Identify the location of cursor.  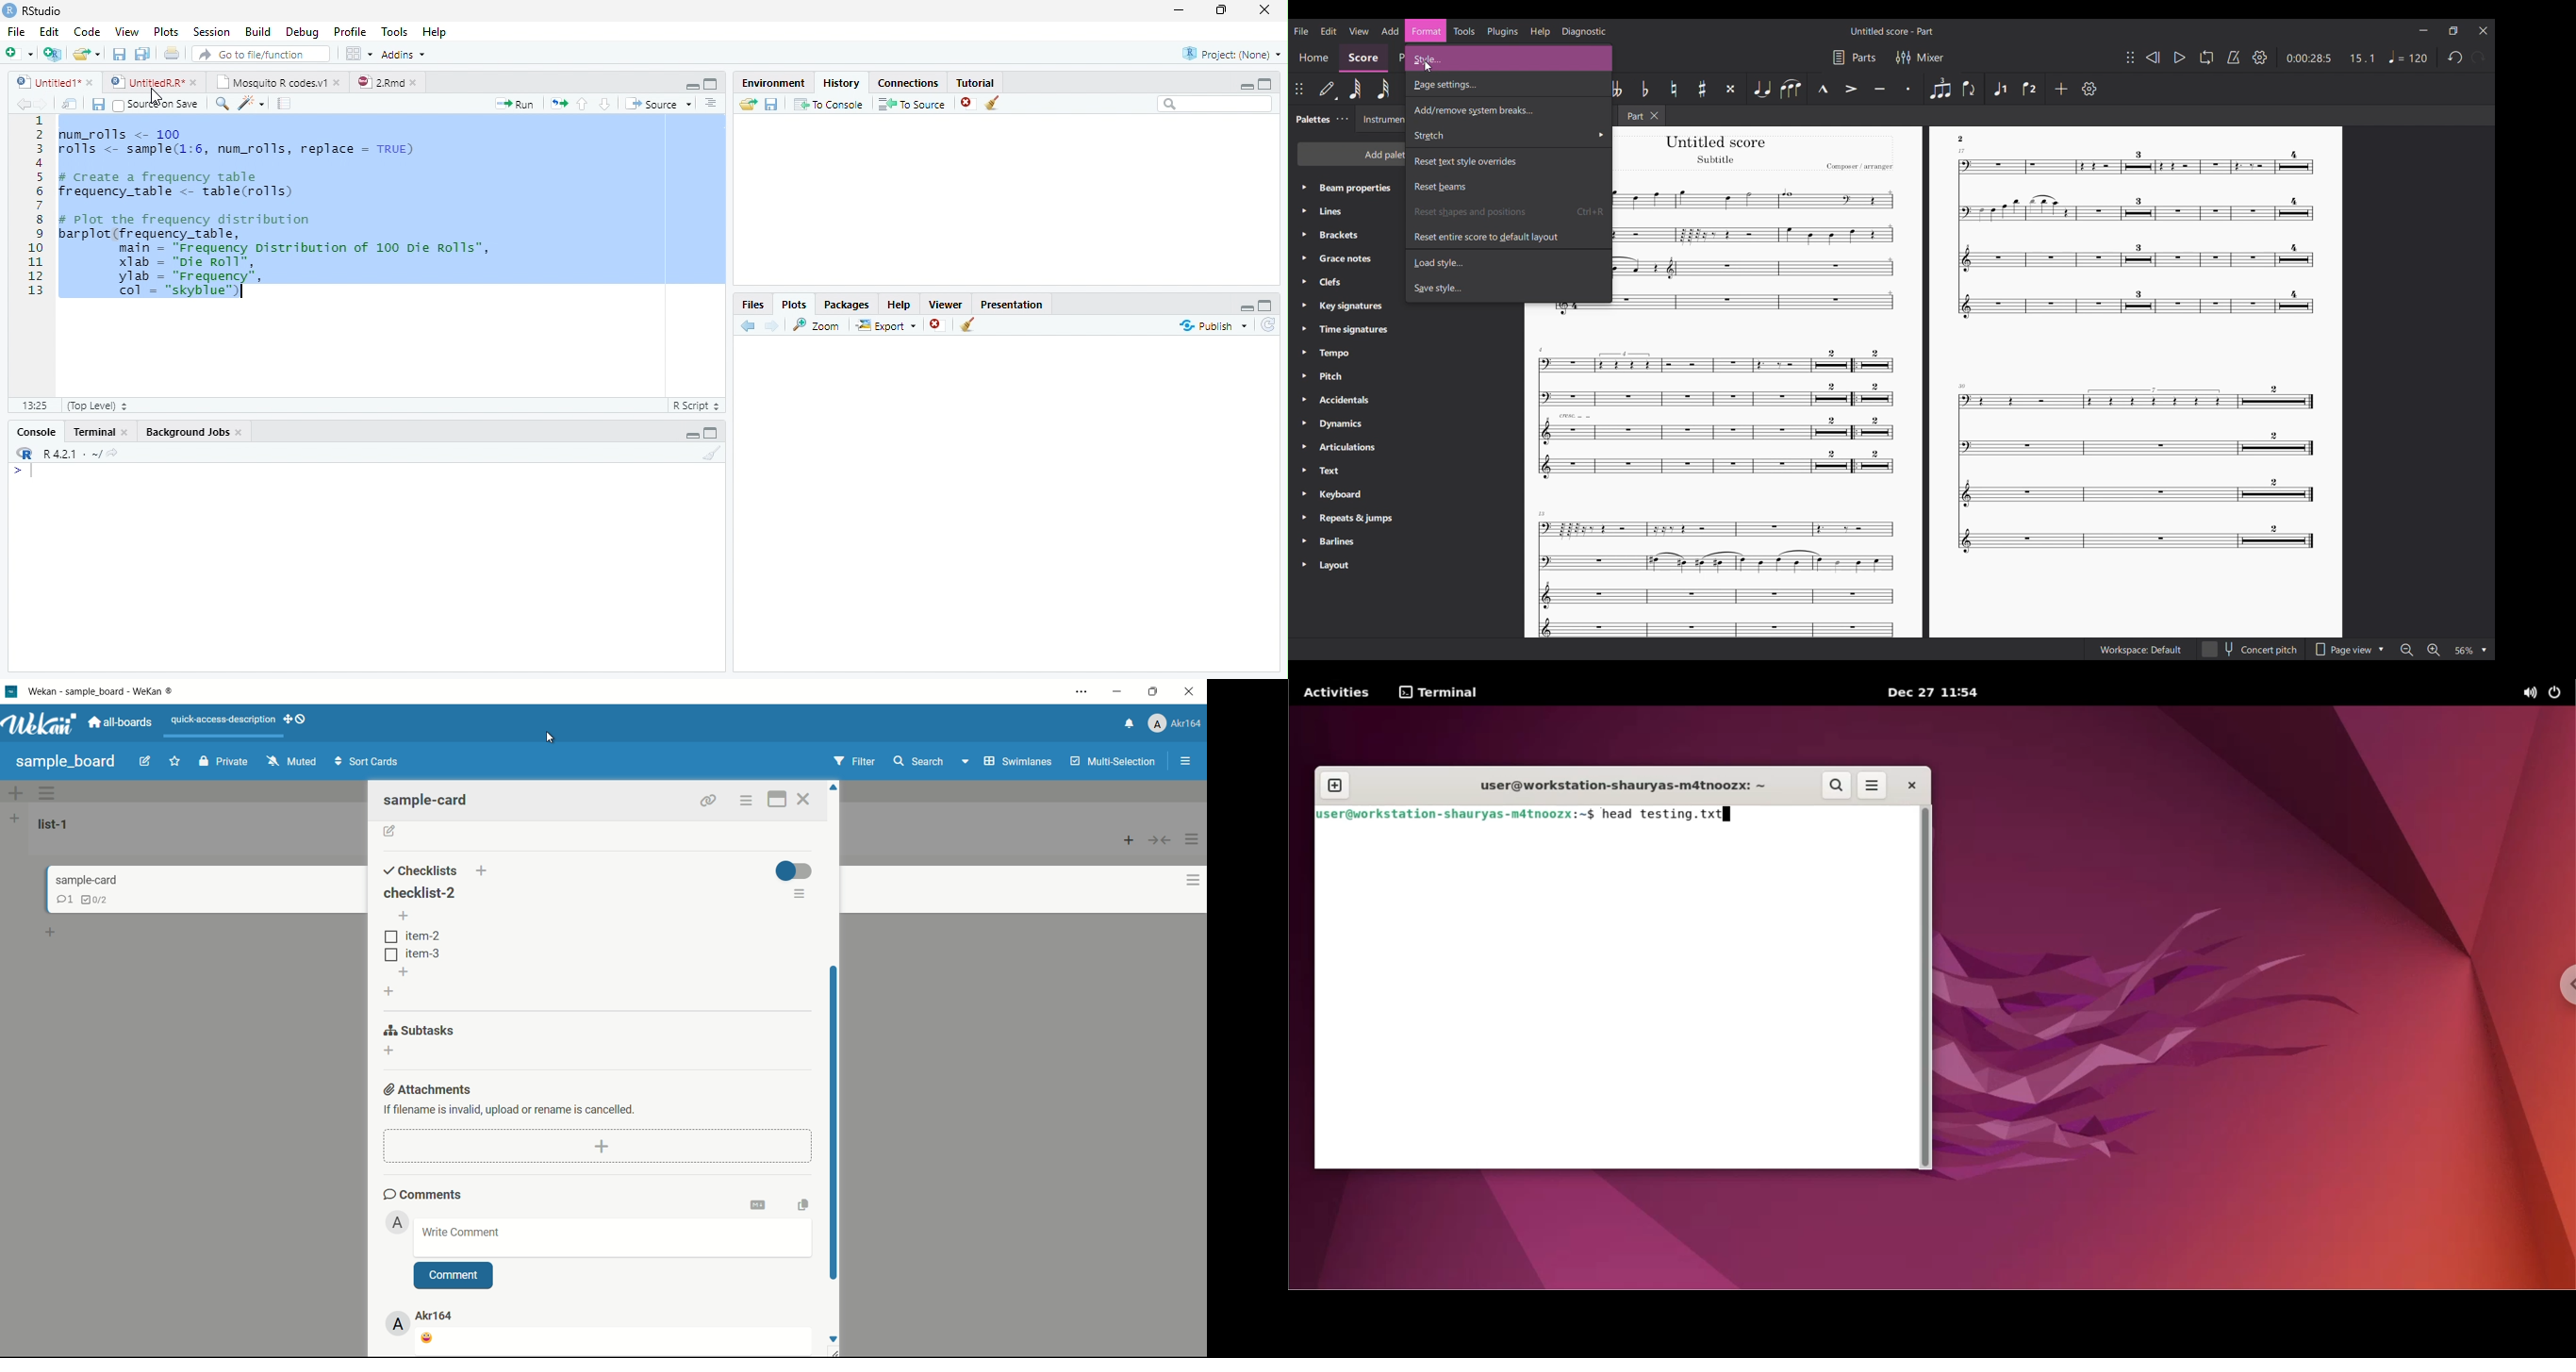
(1431, 68).